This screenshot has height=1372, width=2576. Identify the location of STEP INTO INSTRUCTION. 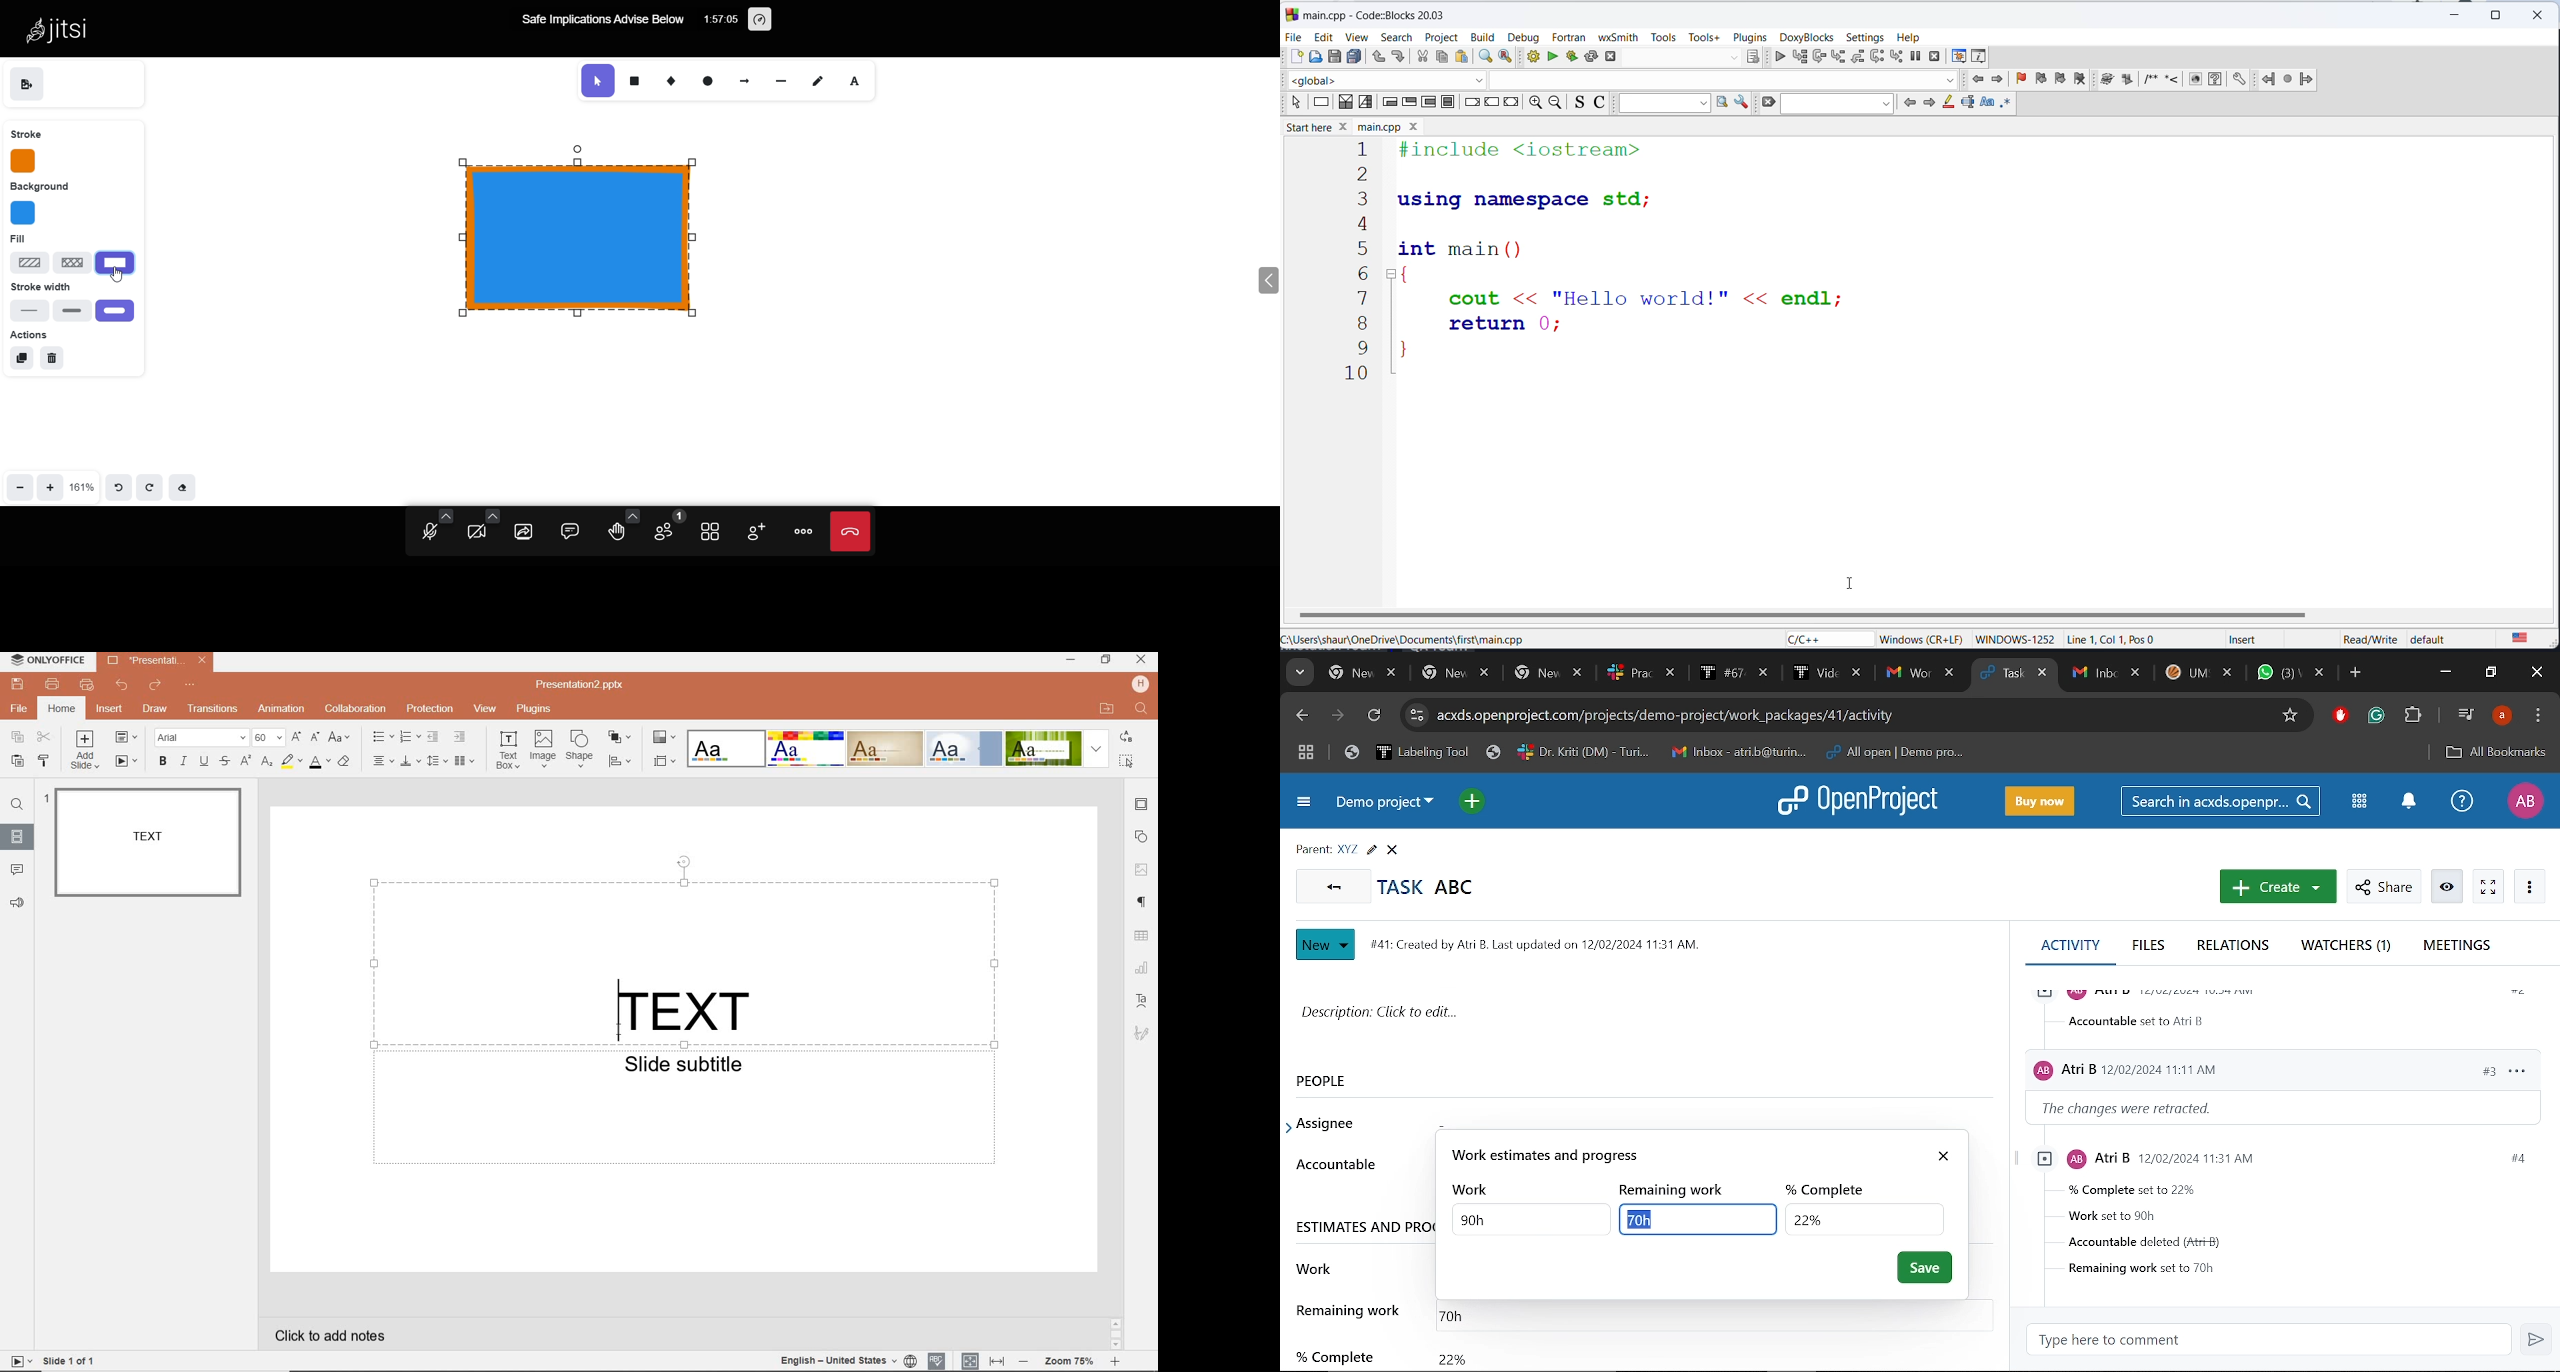
(1898, 57).